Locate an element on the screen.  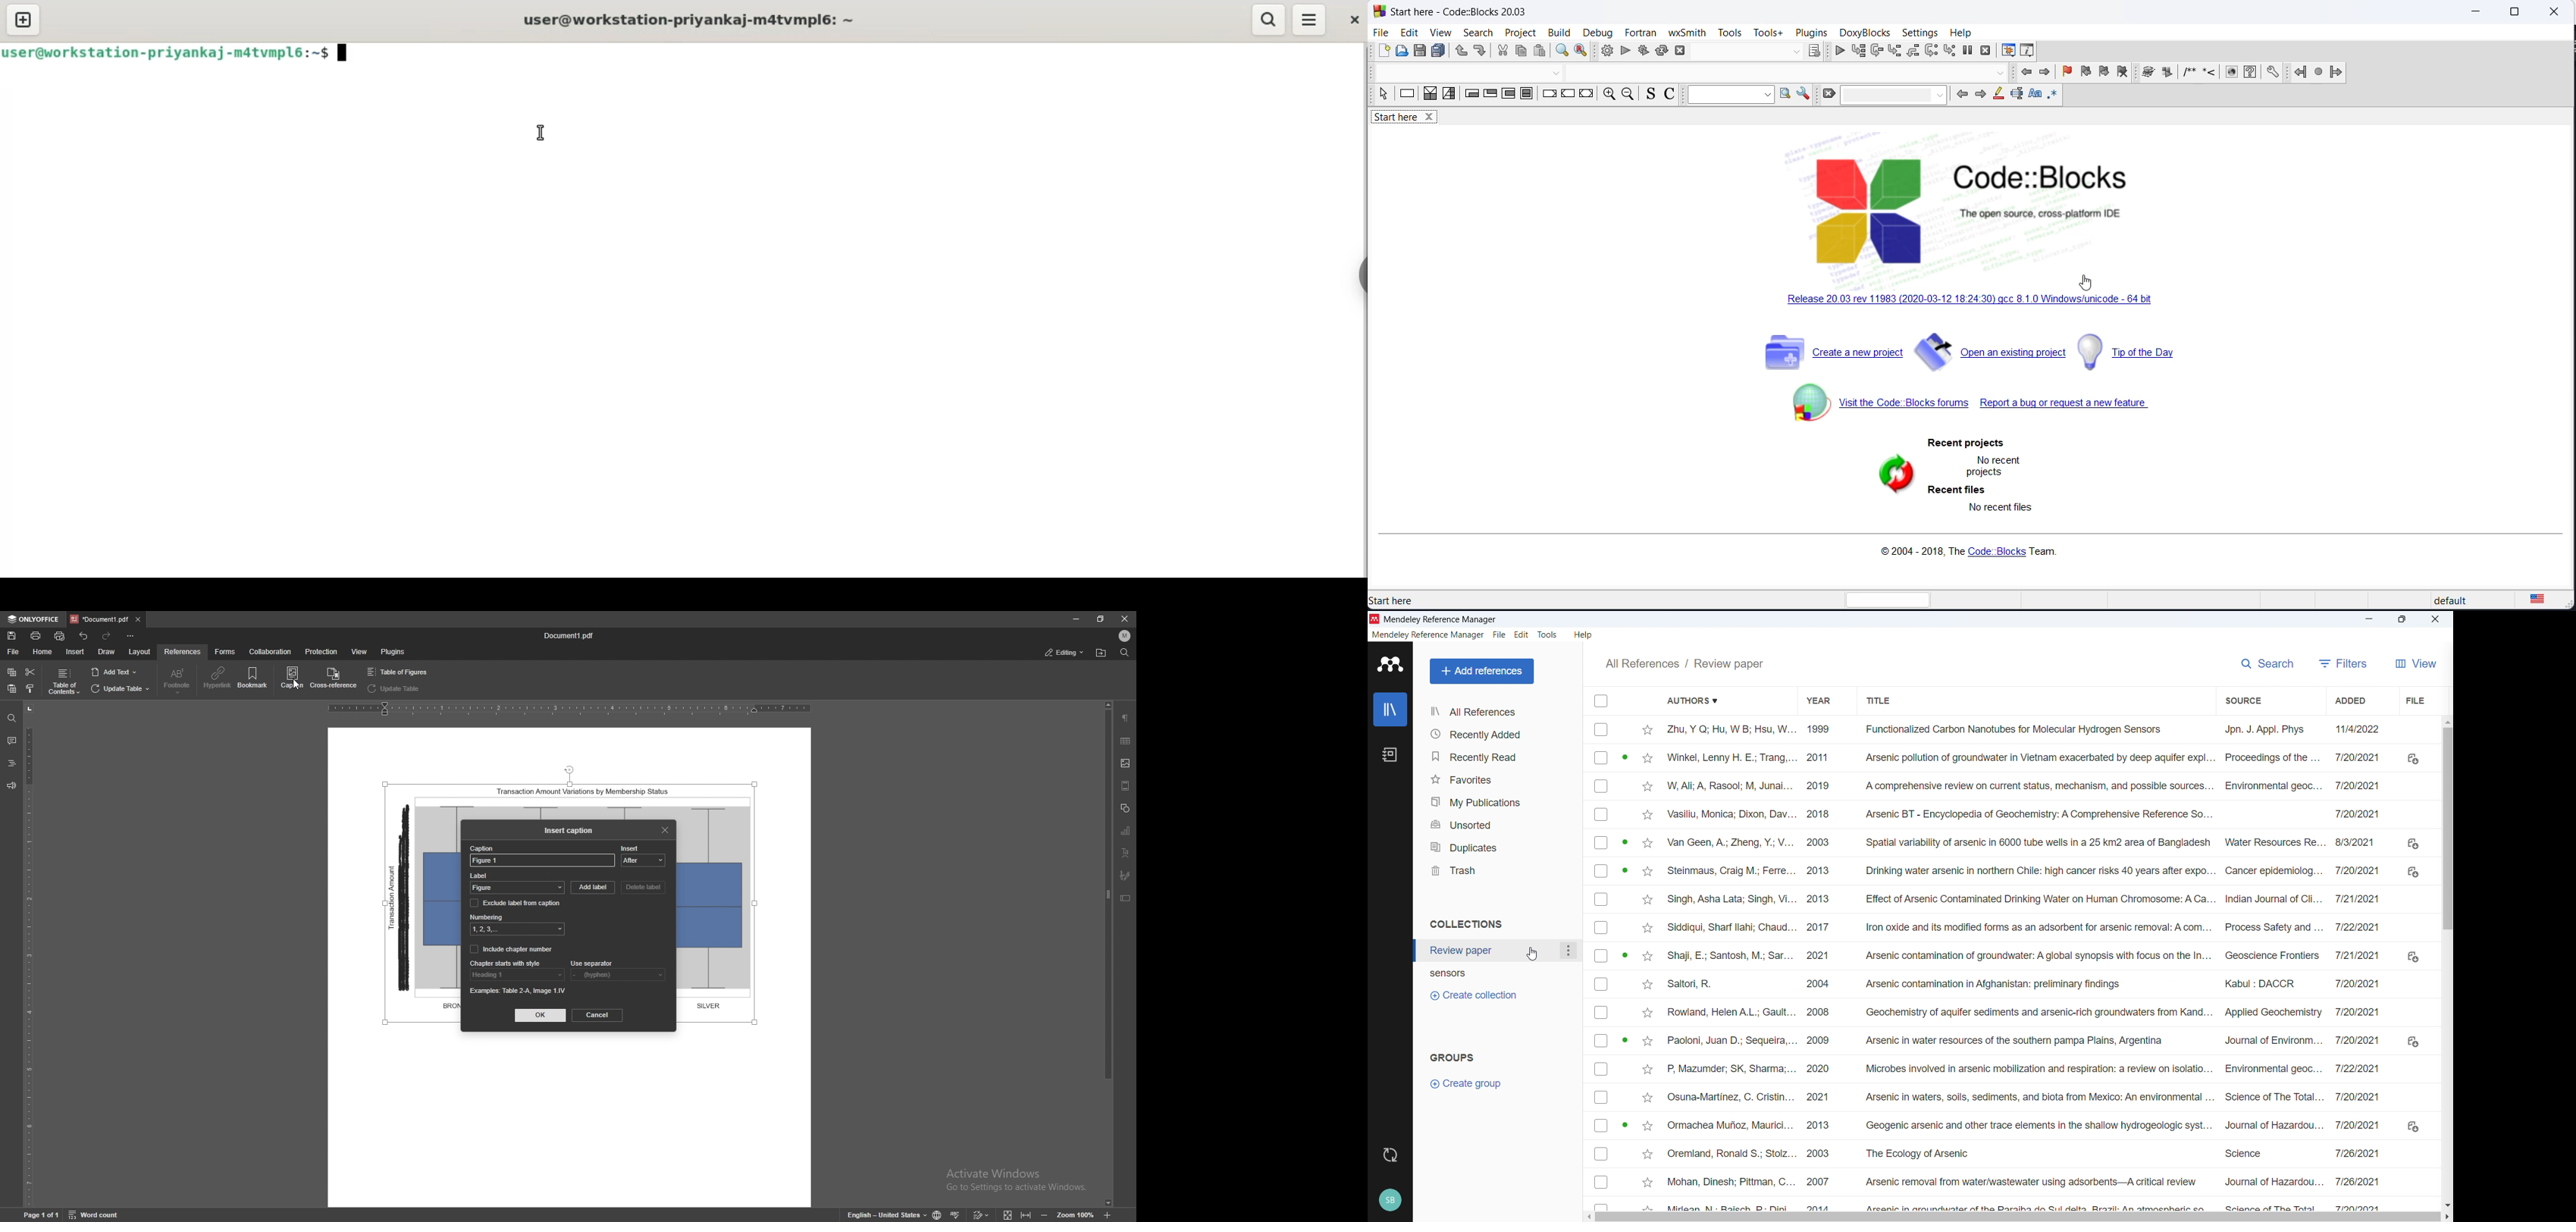
zoom is located at coordinates (1076, 1214).